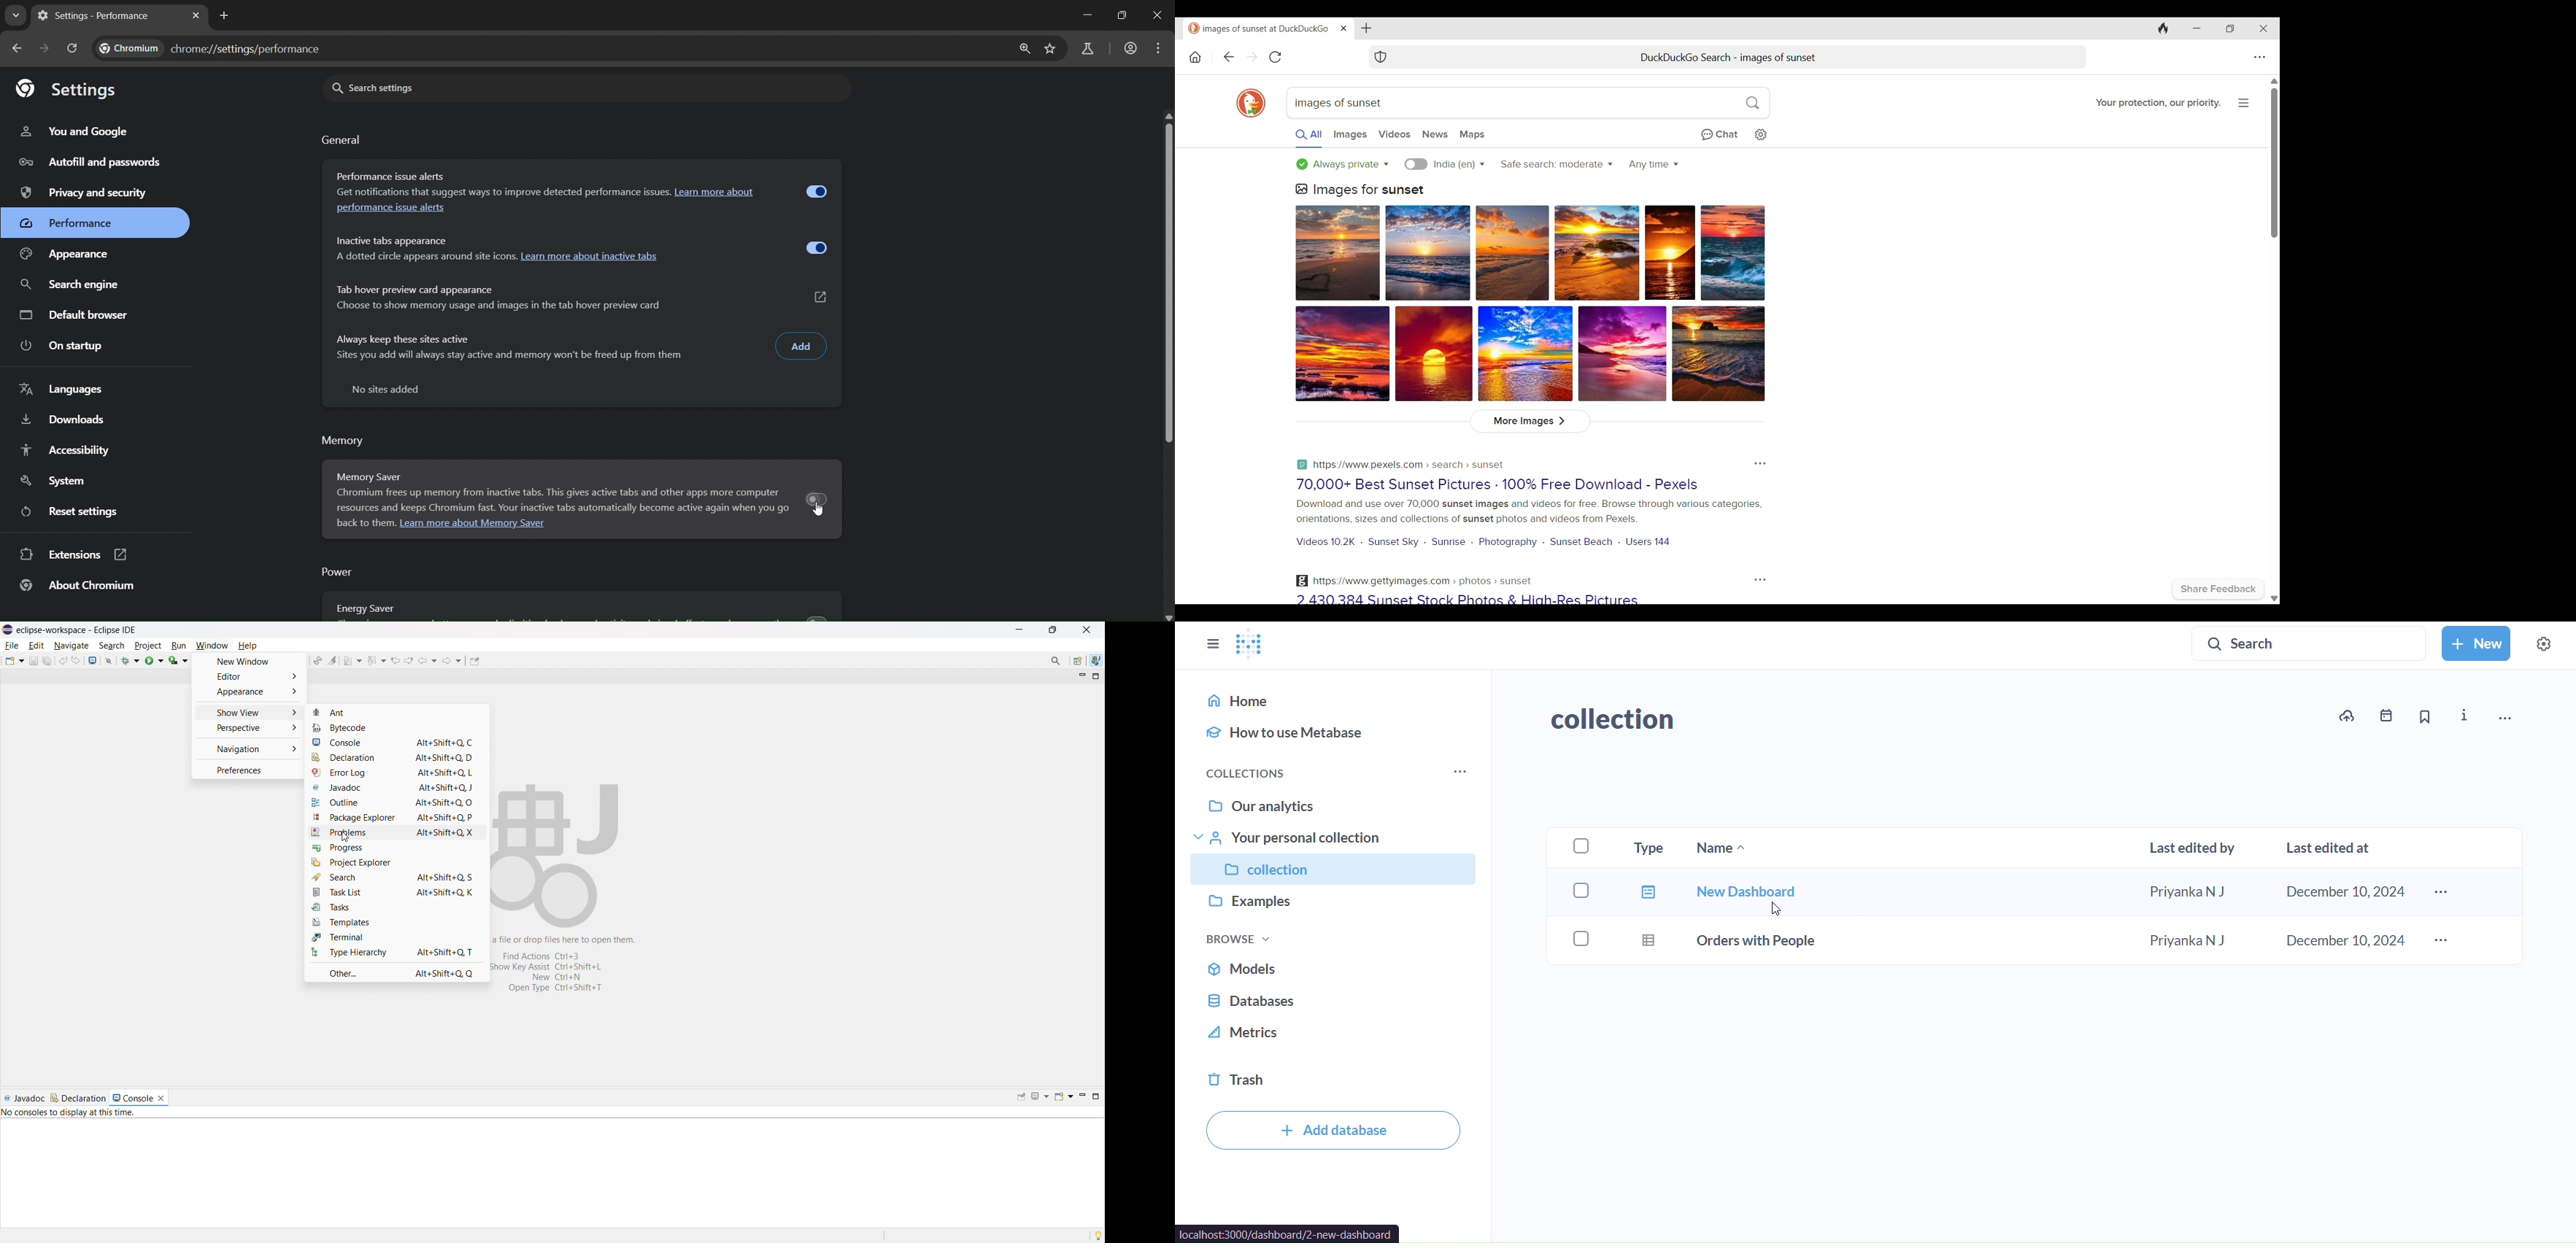 The height and width of the screenshot is (1260, 2576). What do you see at coordinates (396, 742) in the screenshot?
I see `console` at bounding box center [396, 742].